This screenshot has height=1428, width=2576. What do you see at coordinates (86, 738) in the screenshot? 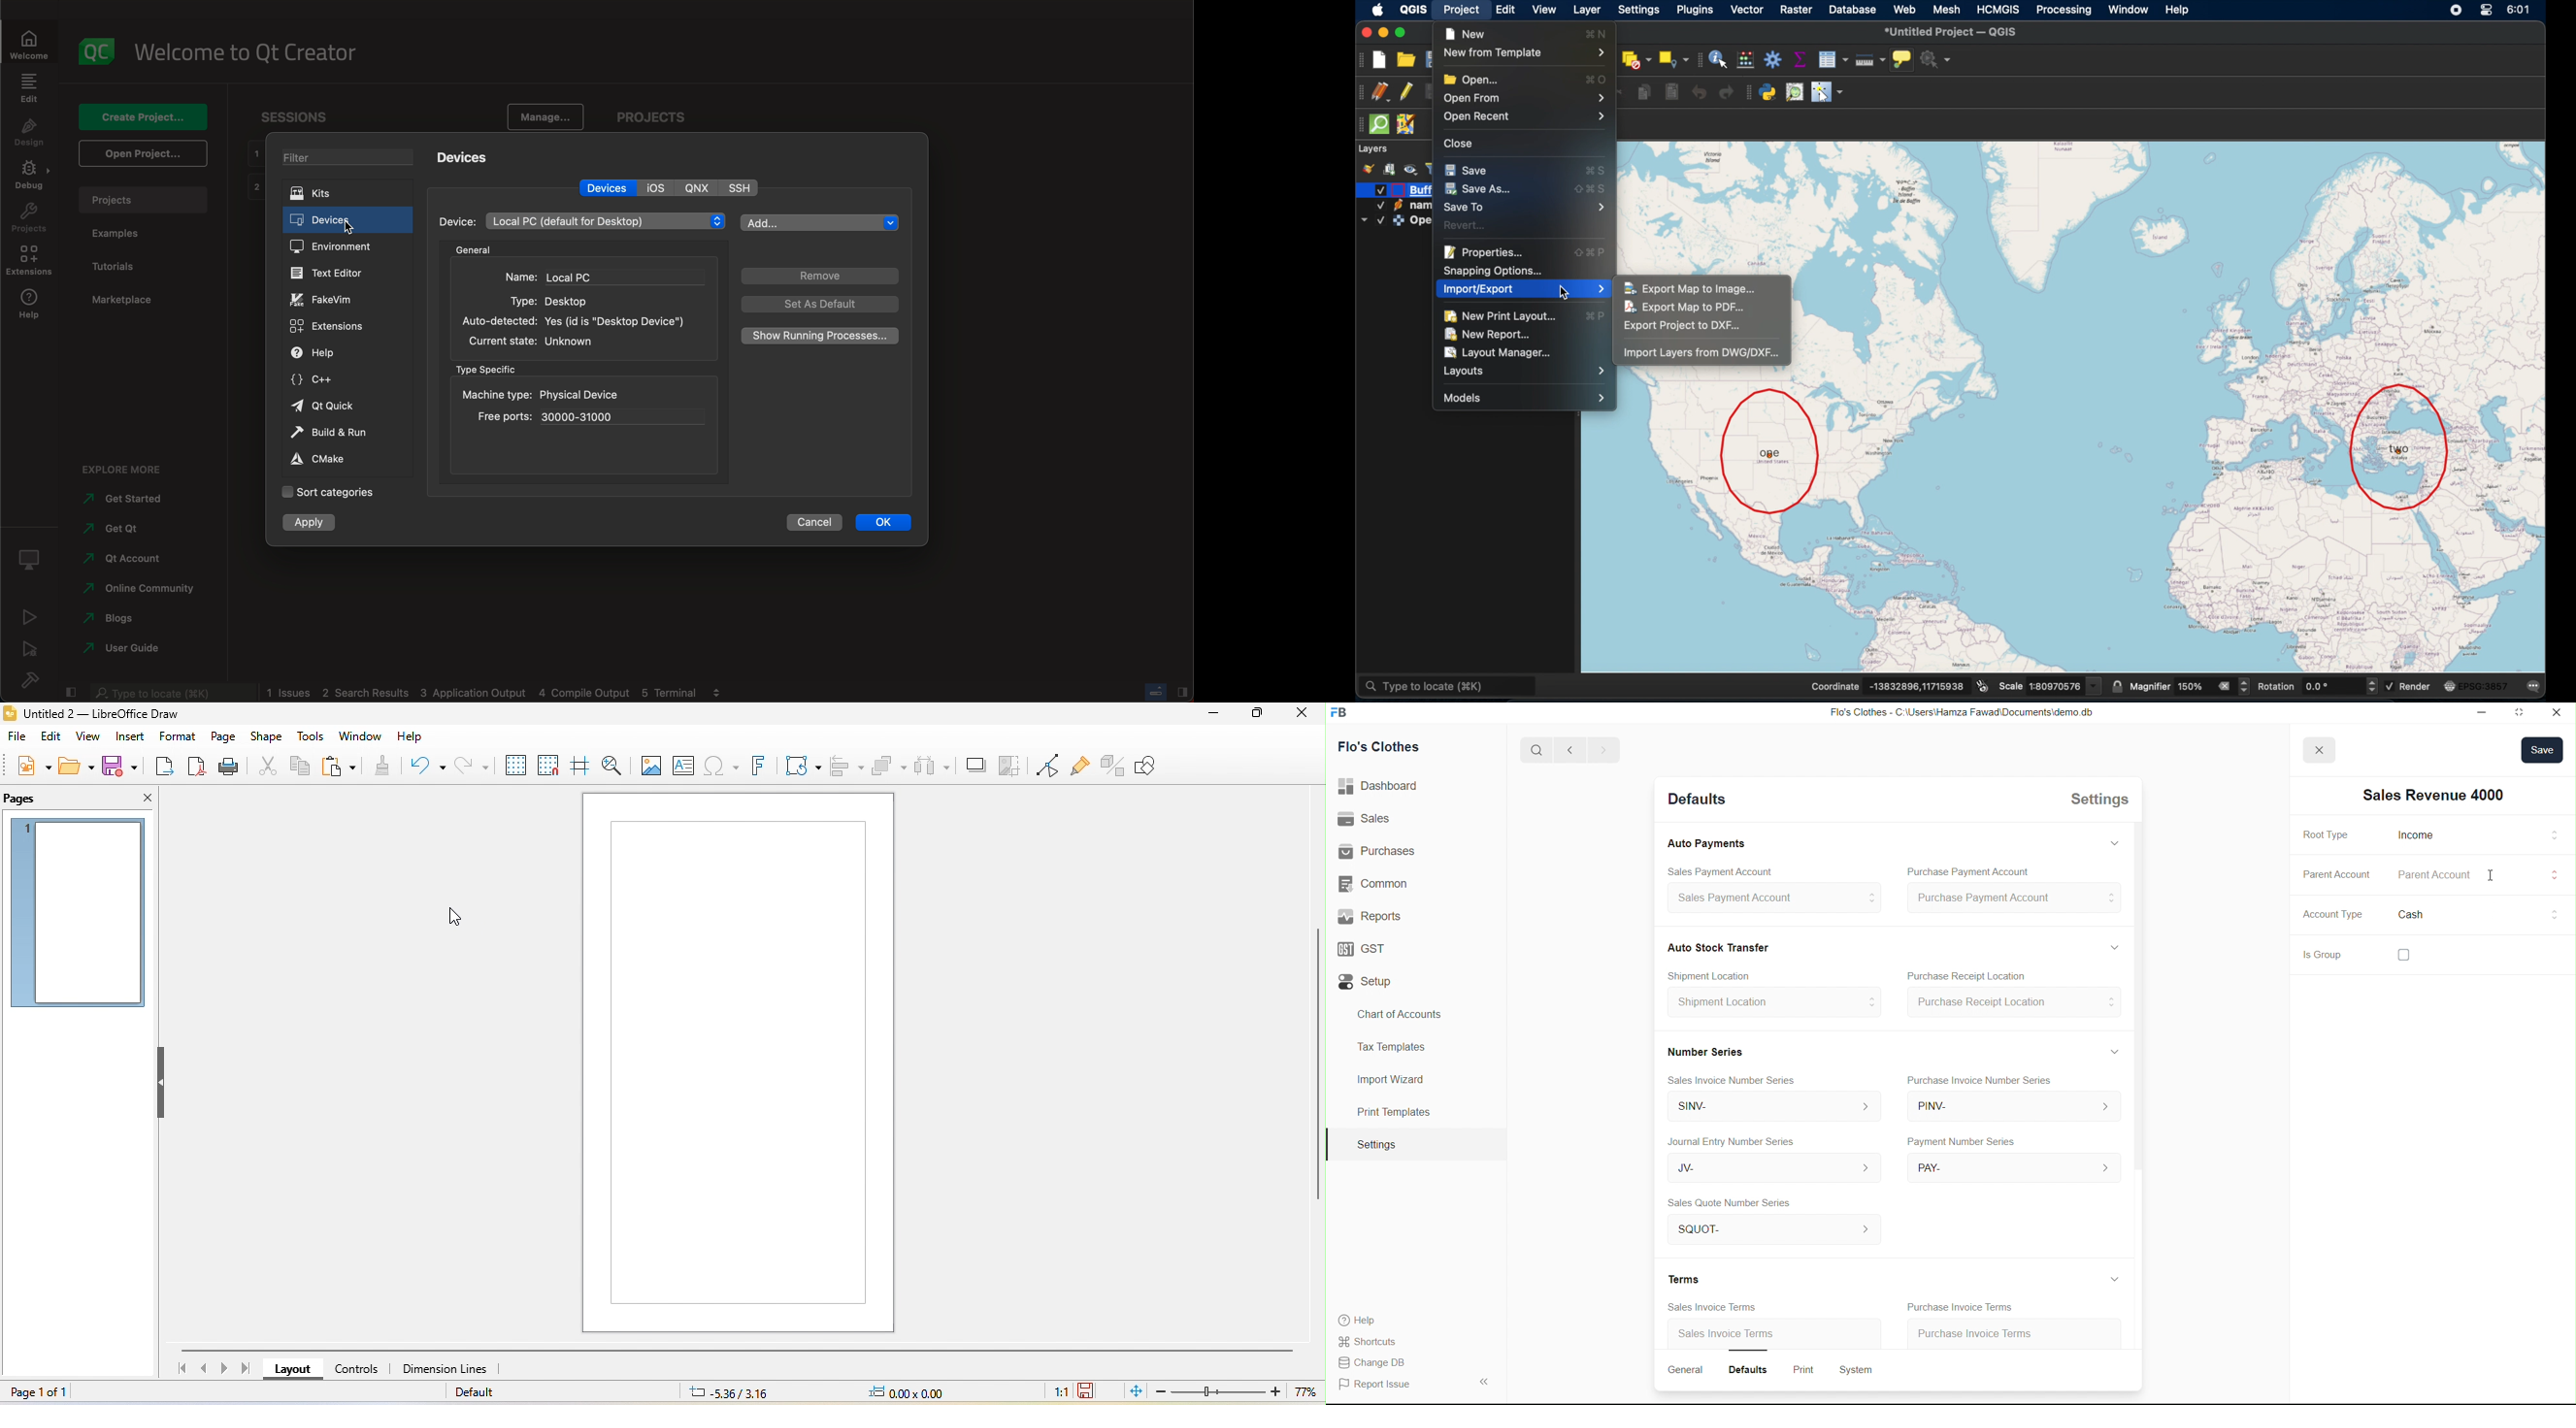
I see `view` at bounding box center [86, 738].